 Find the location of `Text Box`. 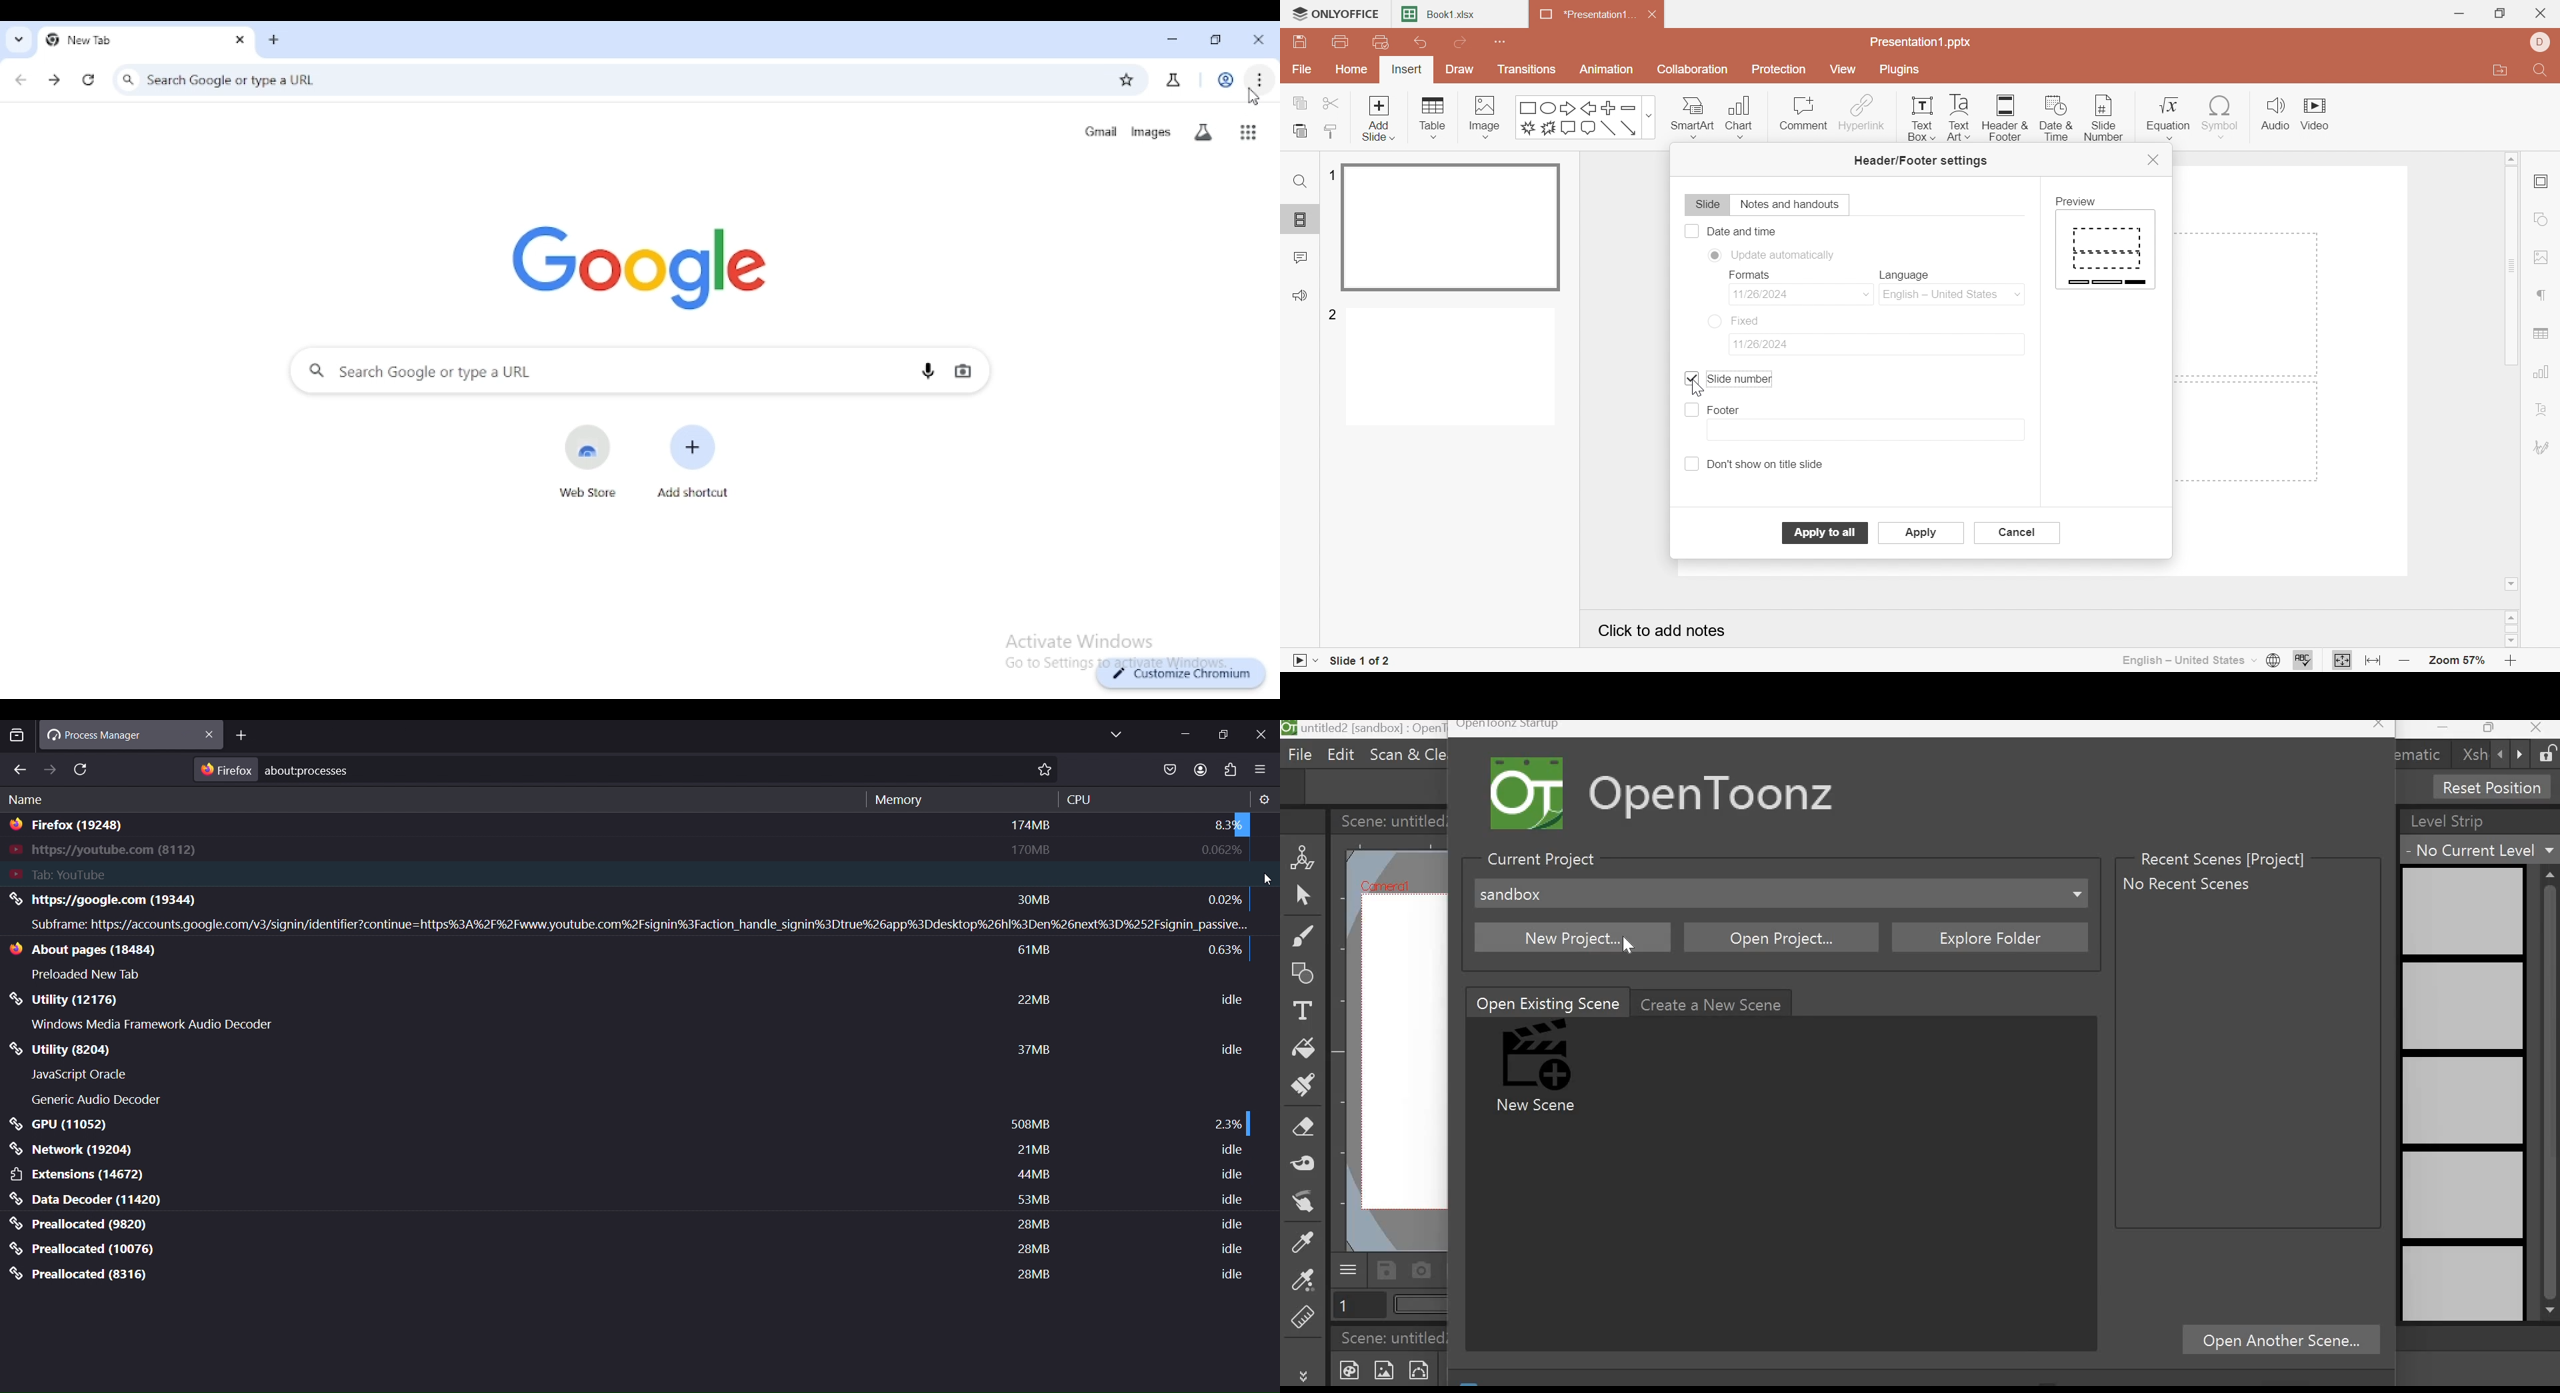

Text Box is located at coordinates (1917, 117).